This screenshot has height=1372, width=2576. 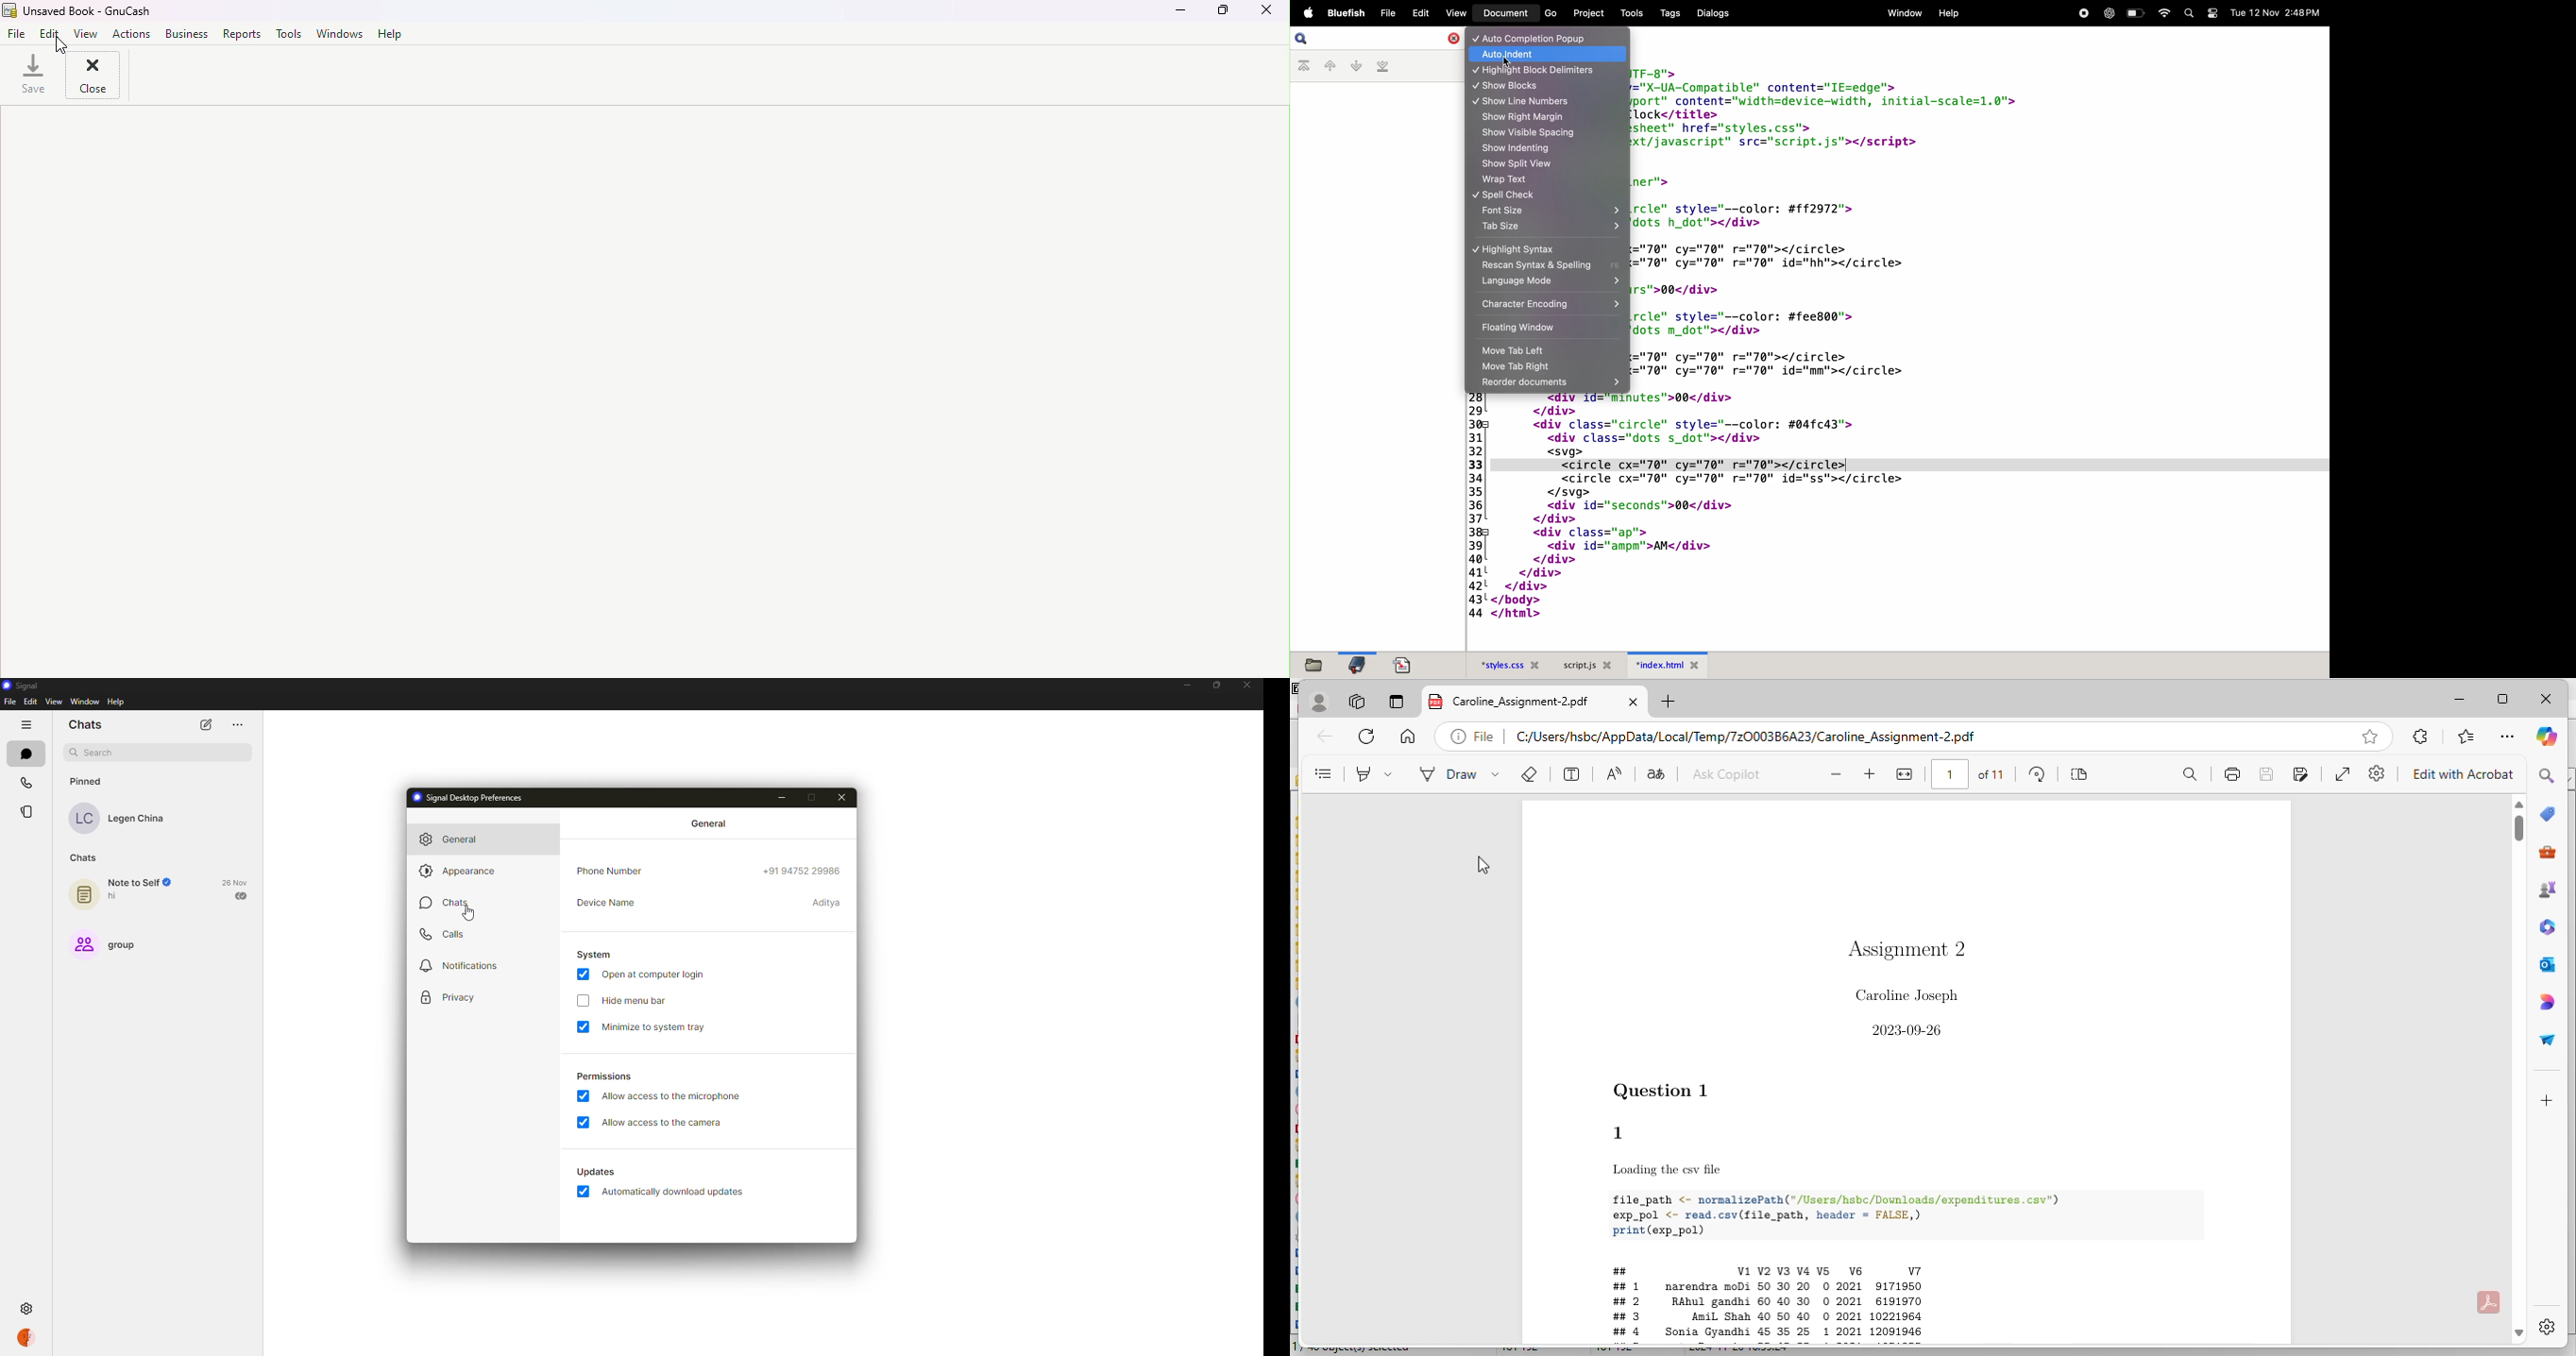 I want to click on view, so click(x=1457, y=13).